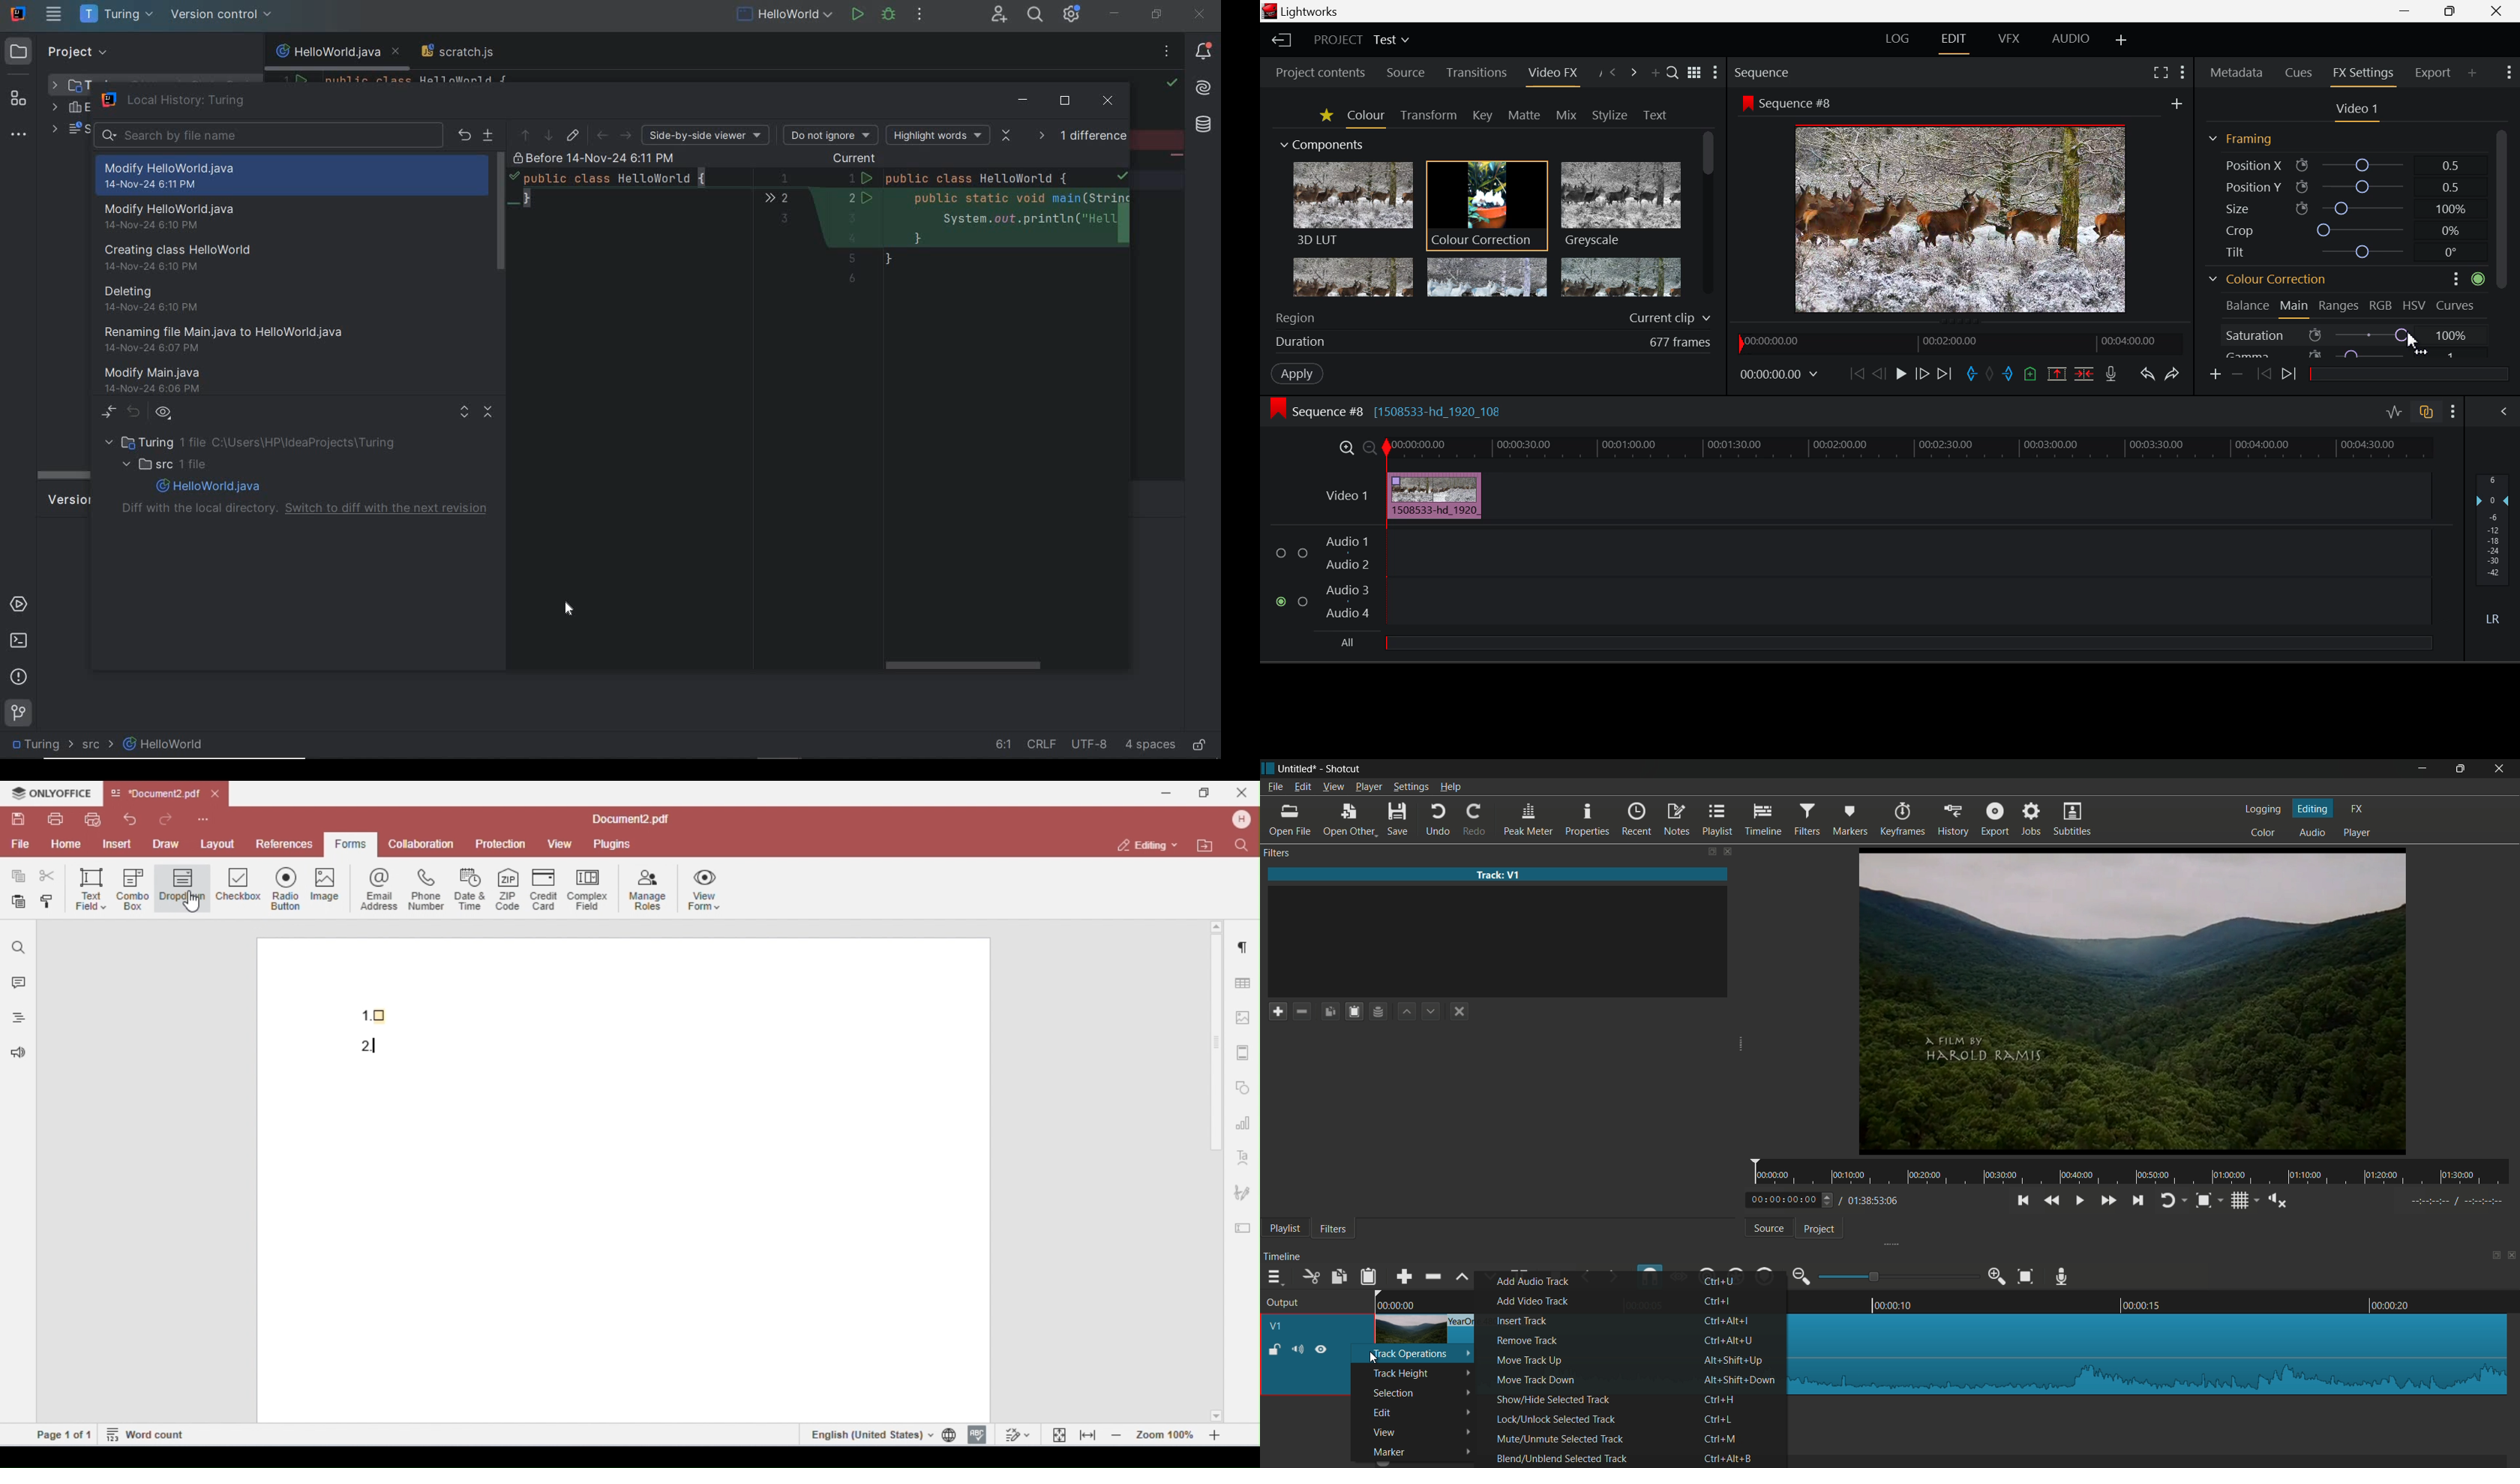  What do you see at coordinates (1280, 41) in the screenshot?
I see `Back to Homepage` at bounding box center [1280, 41].